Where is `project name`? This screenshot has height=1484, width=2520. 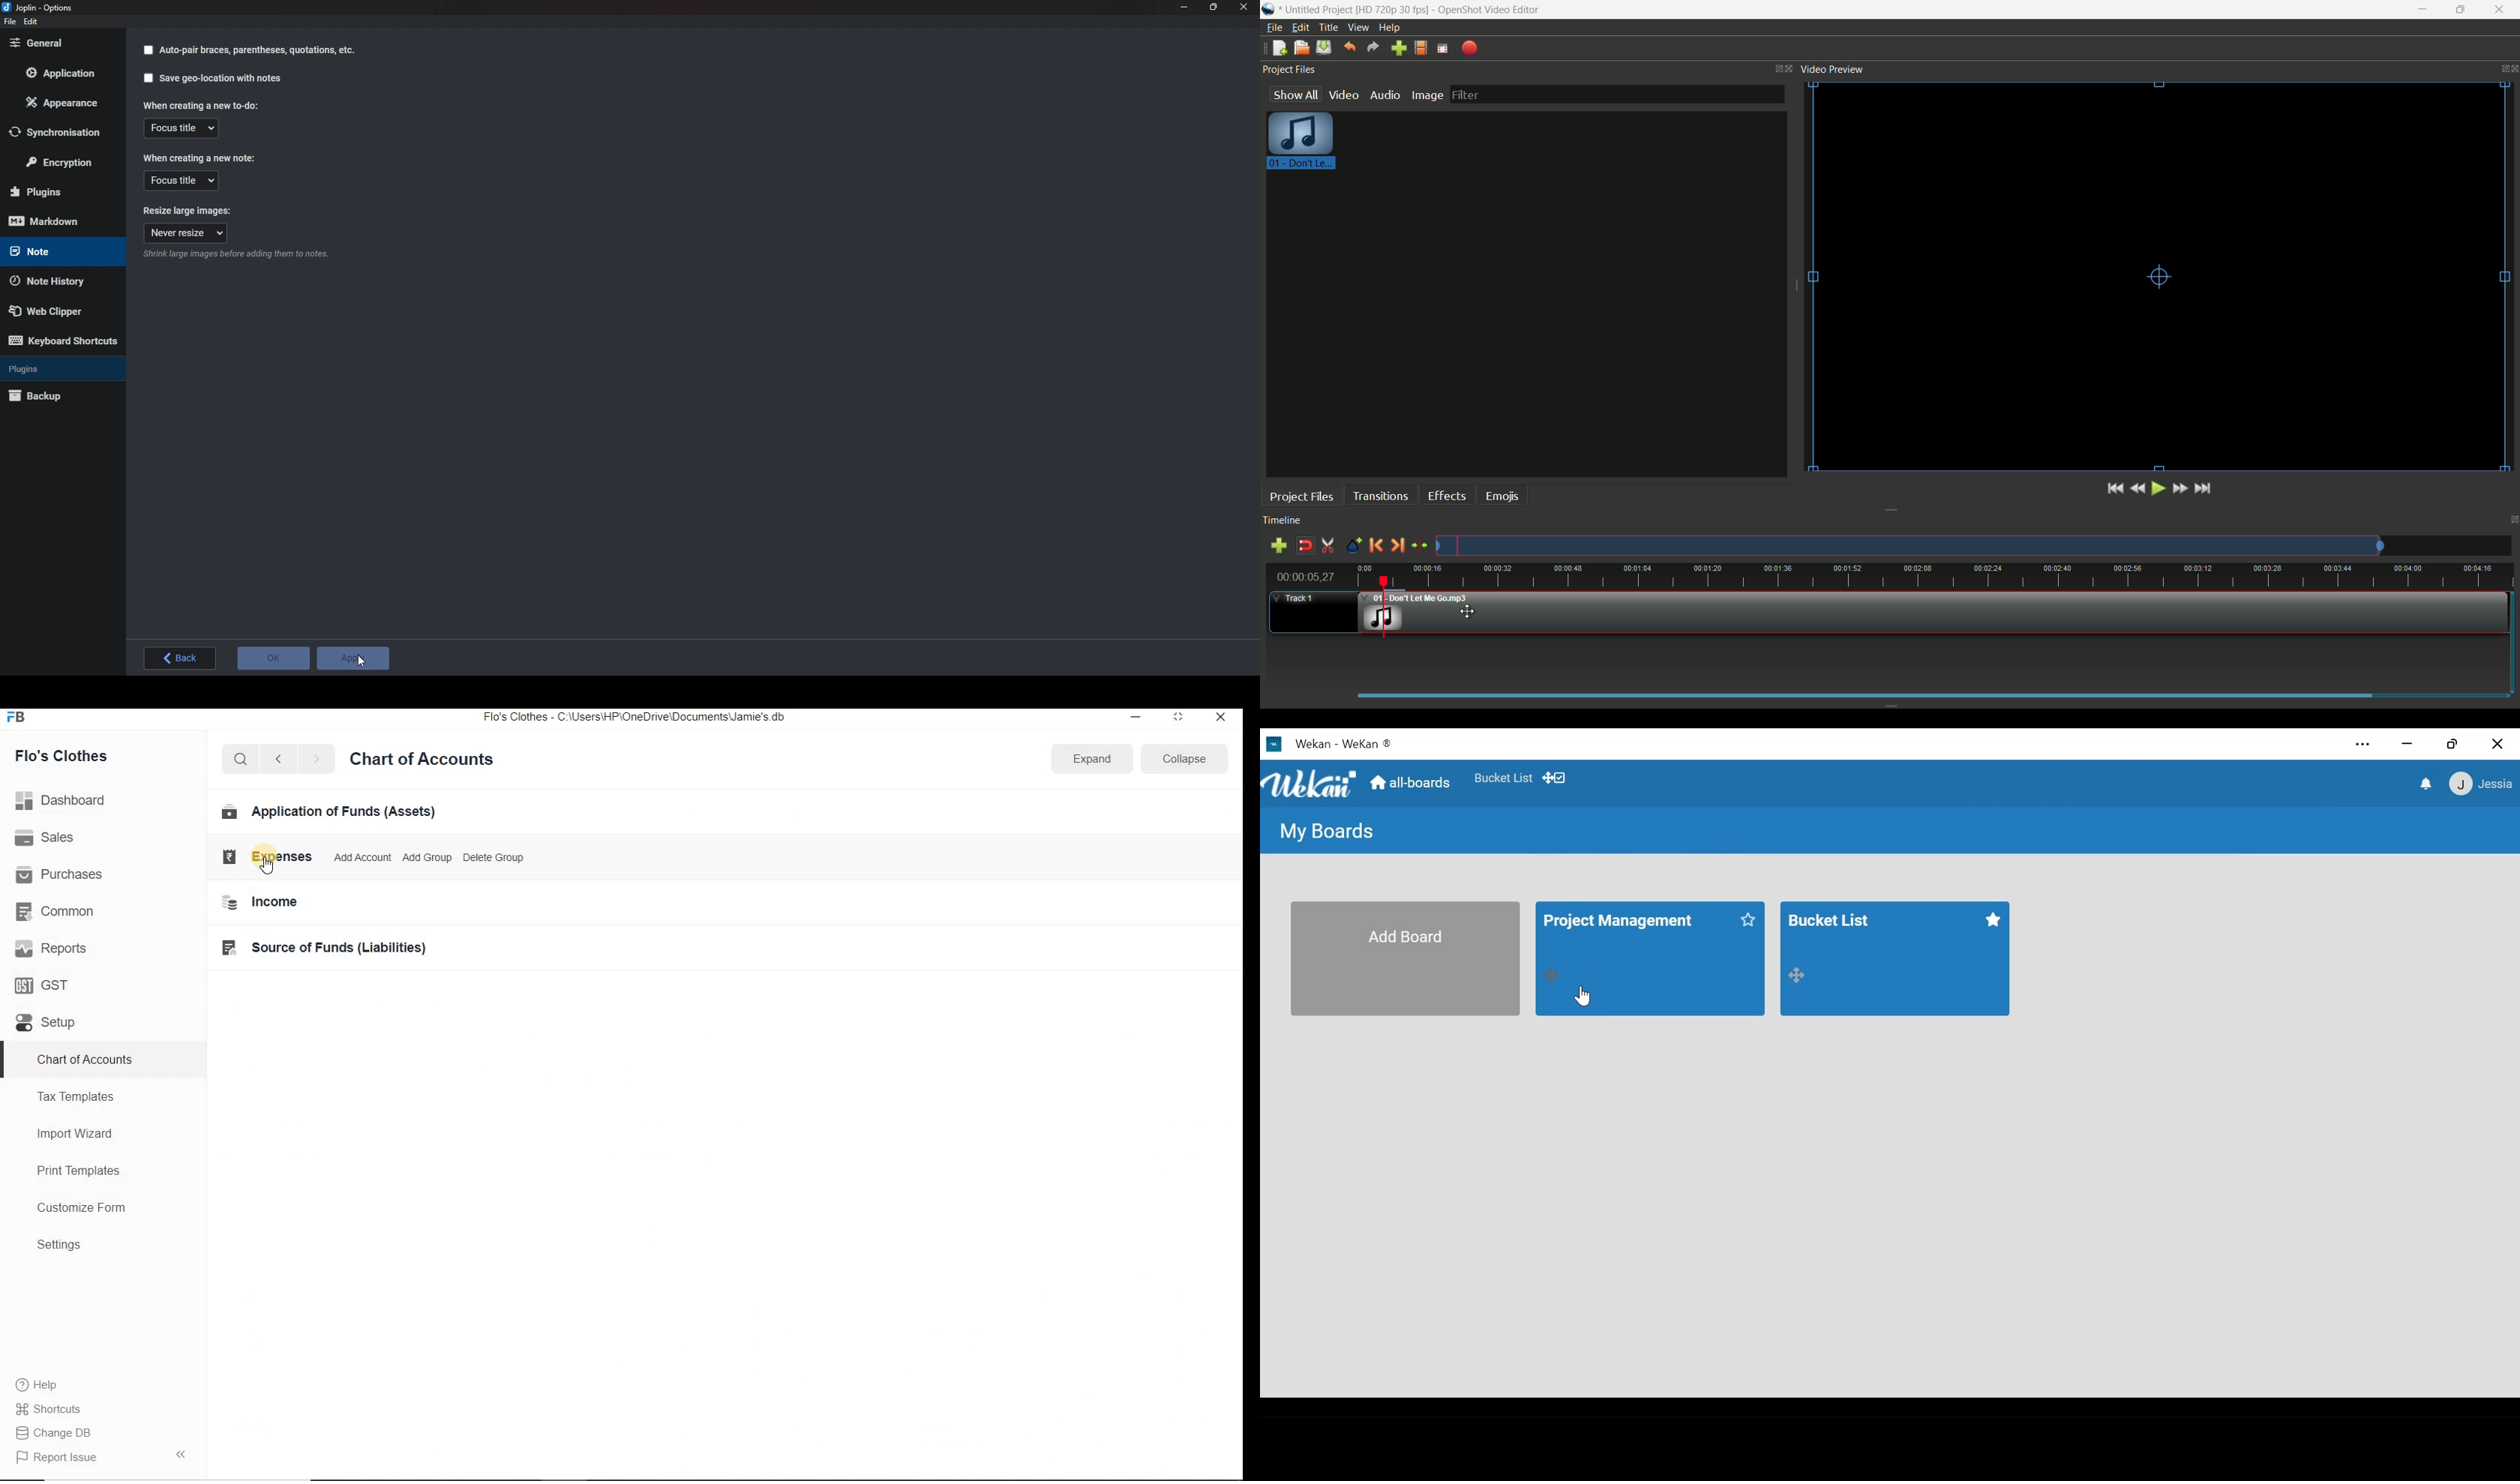 project name is located at coordinates (1320, 10).